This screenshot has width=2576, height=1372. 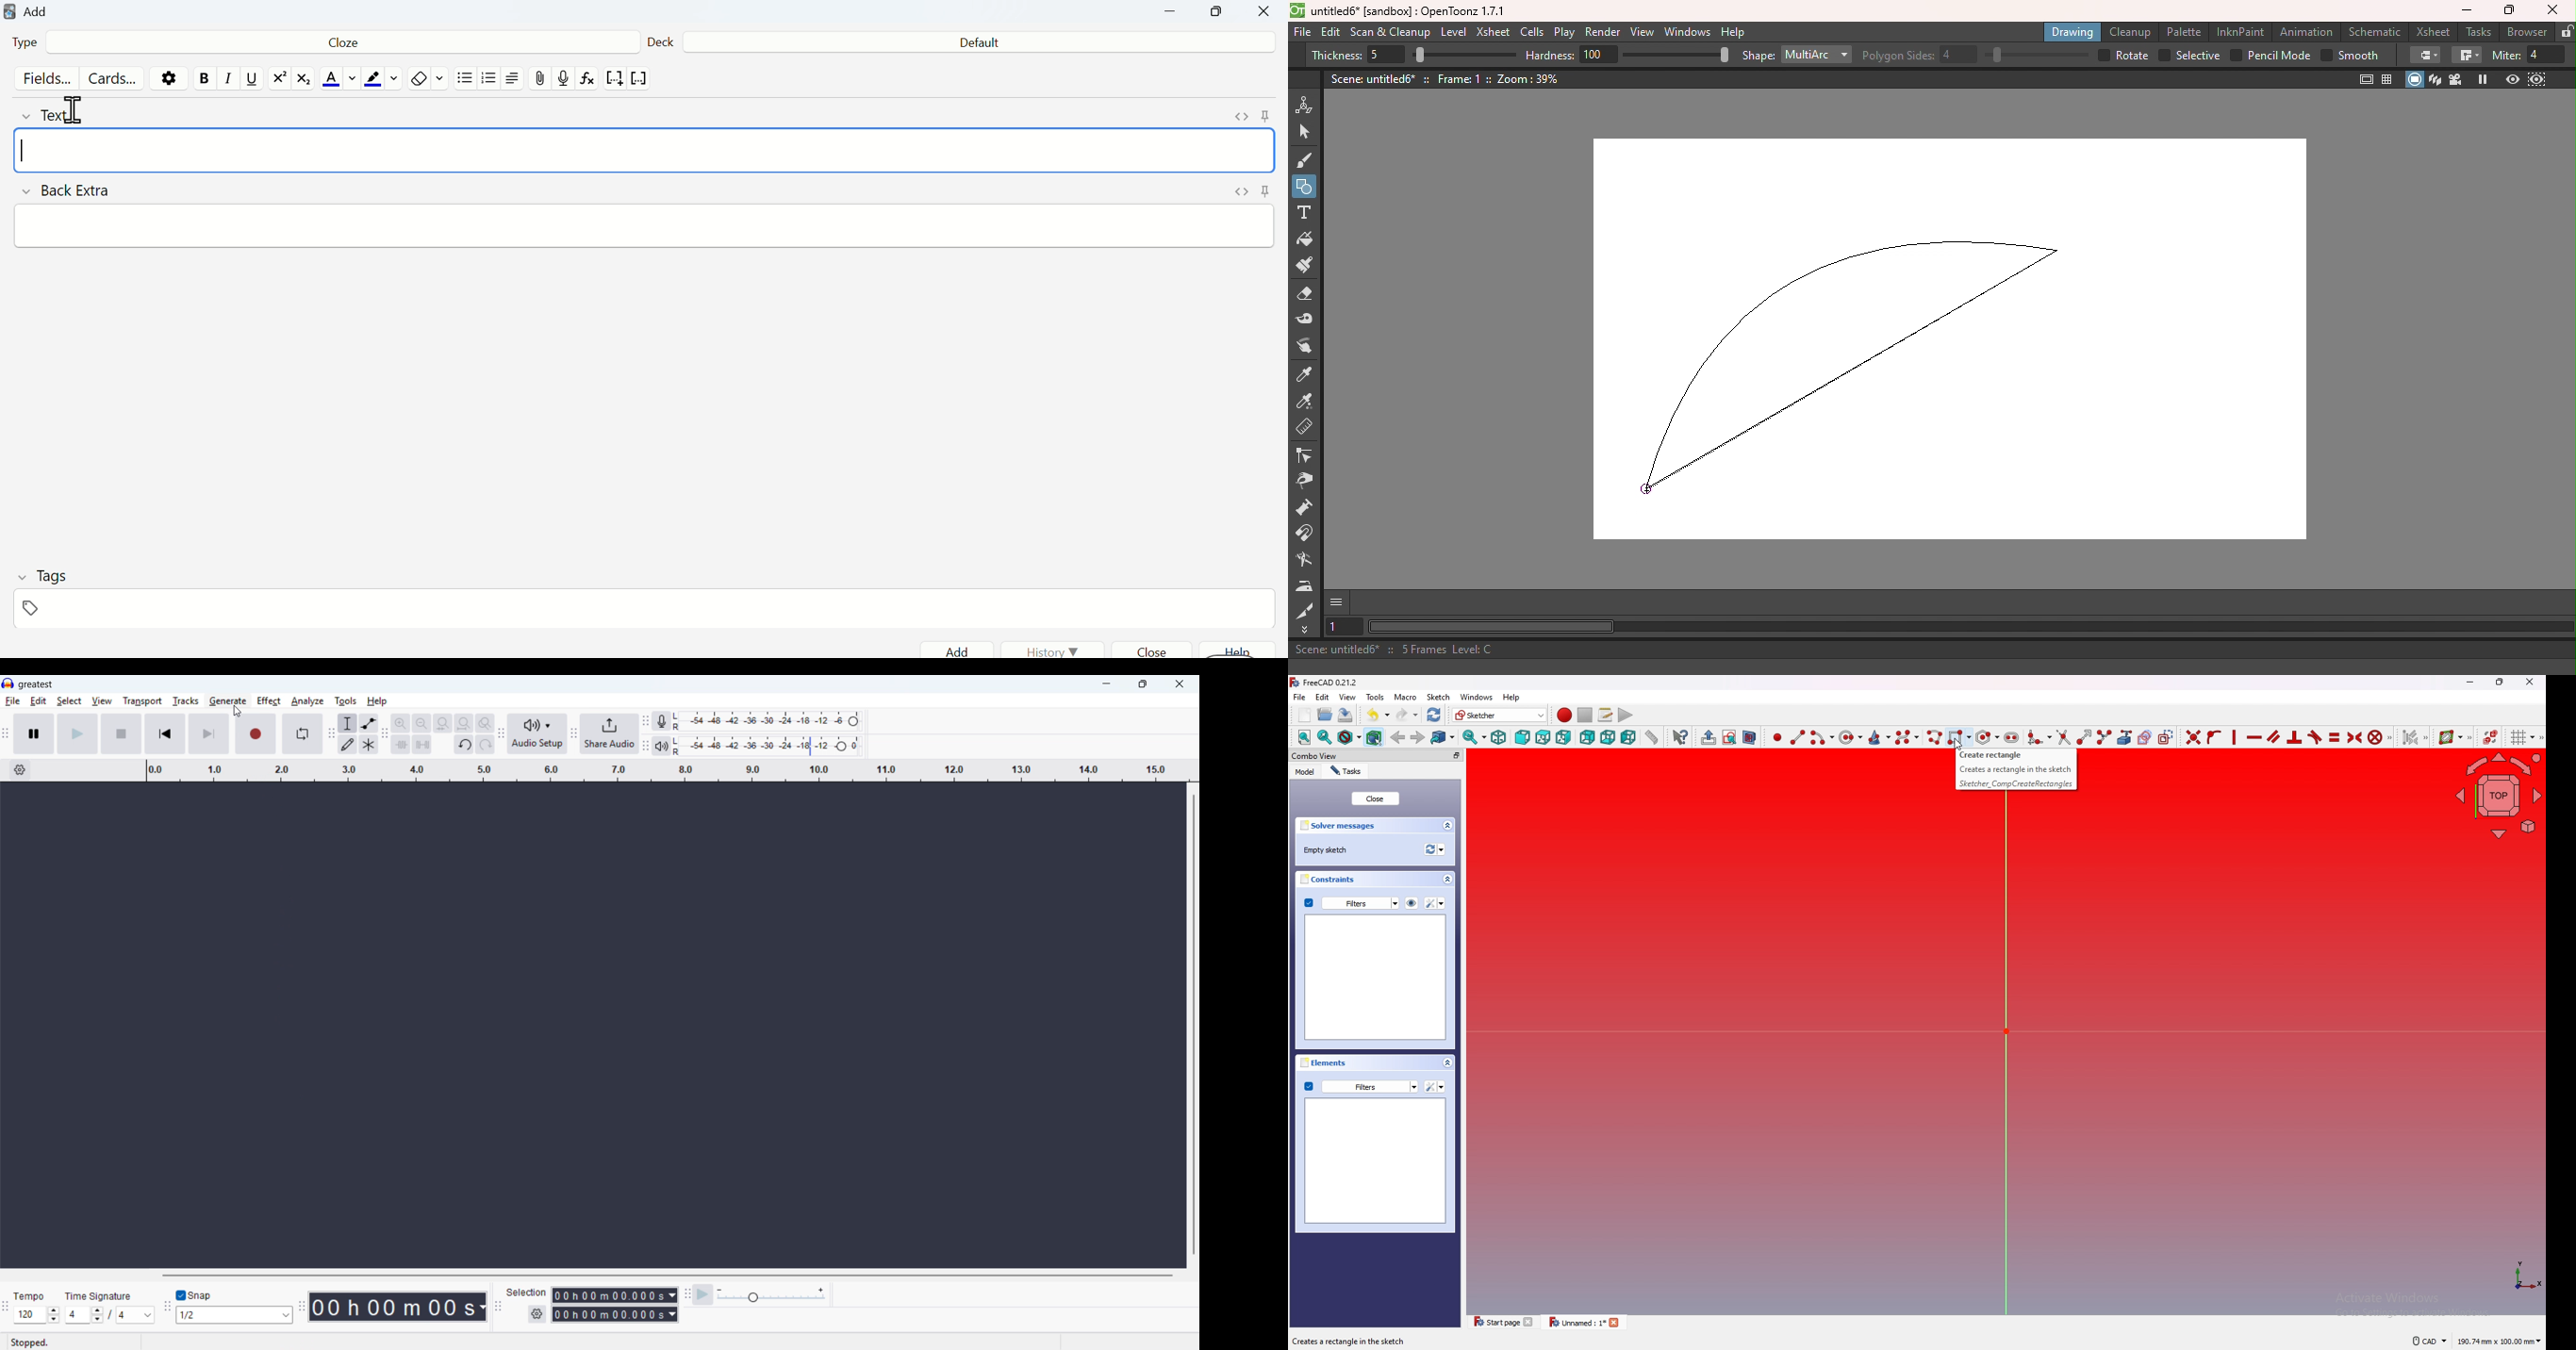 What do you see at coordinates (121, 734) in the screenshot?
I see `stop` at bounding box center [121, 734].